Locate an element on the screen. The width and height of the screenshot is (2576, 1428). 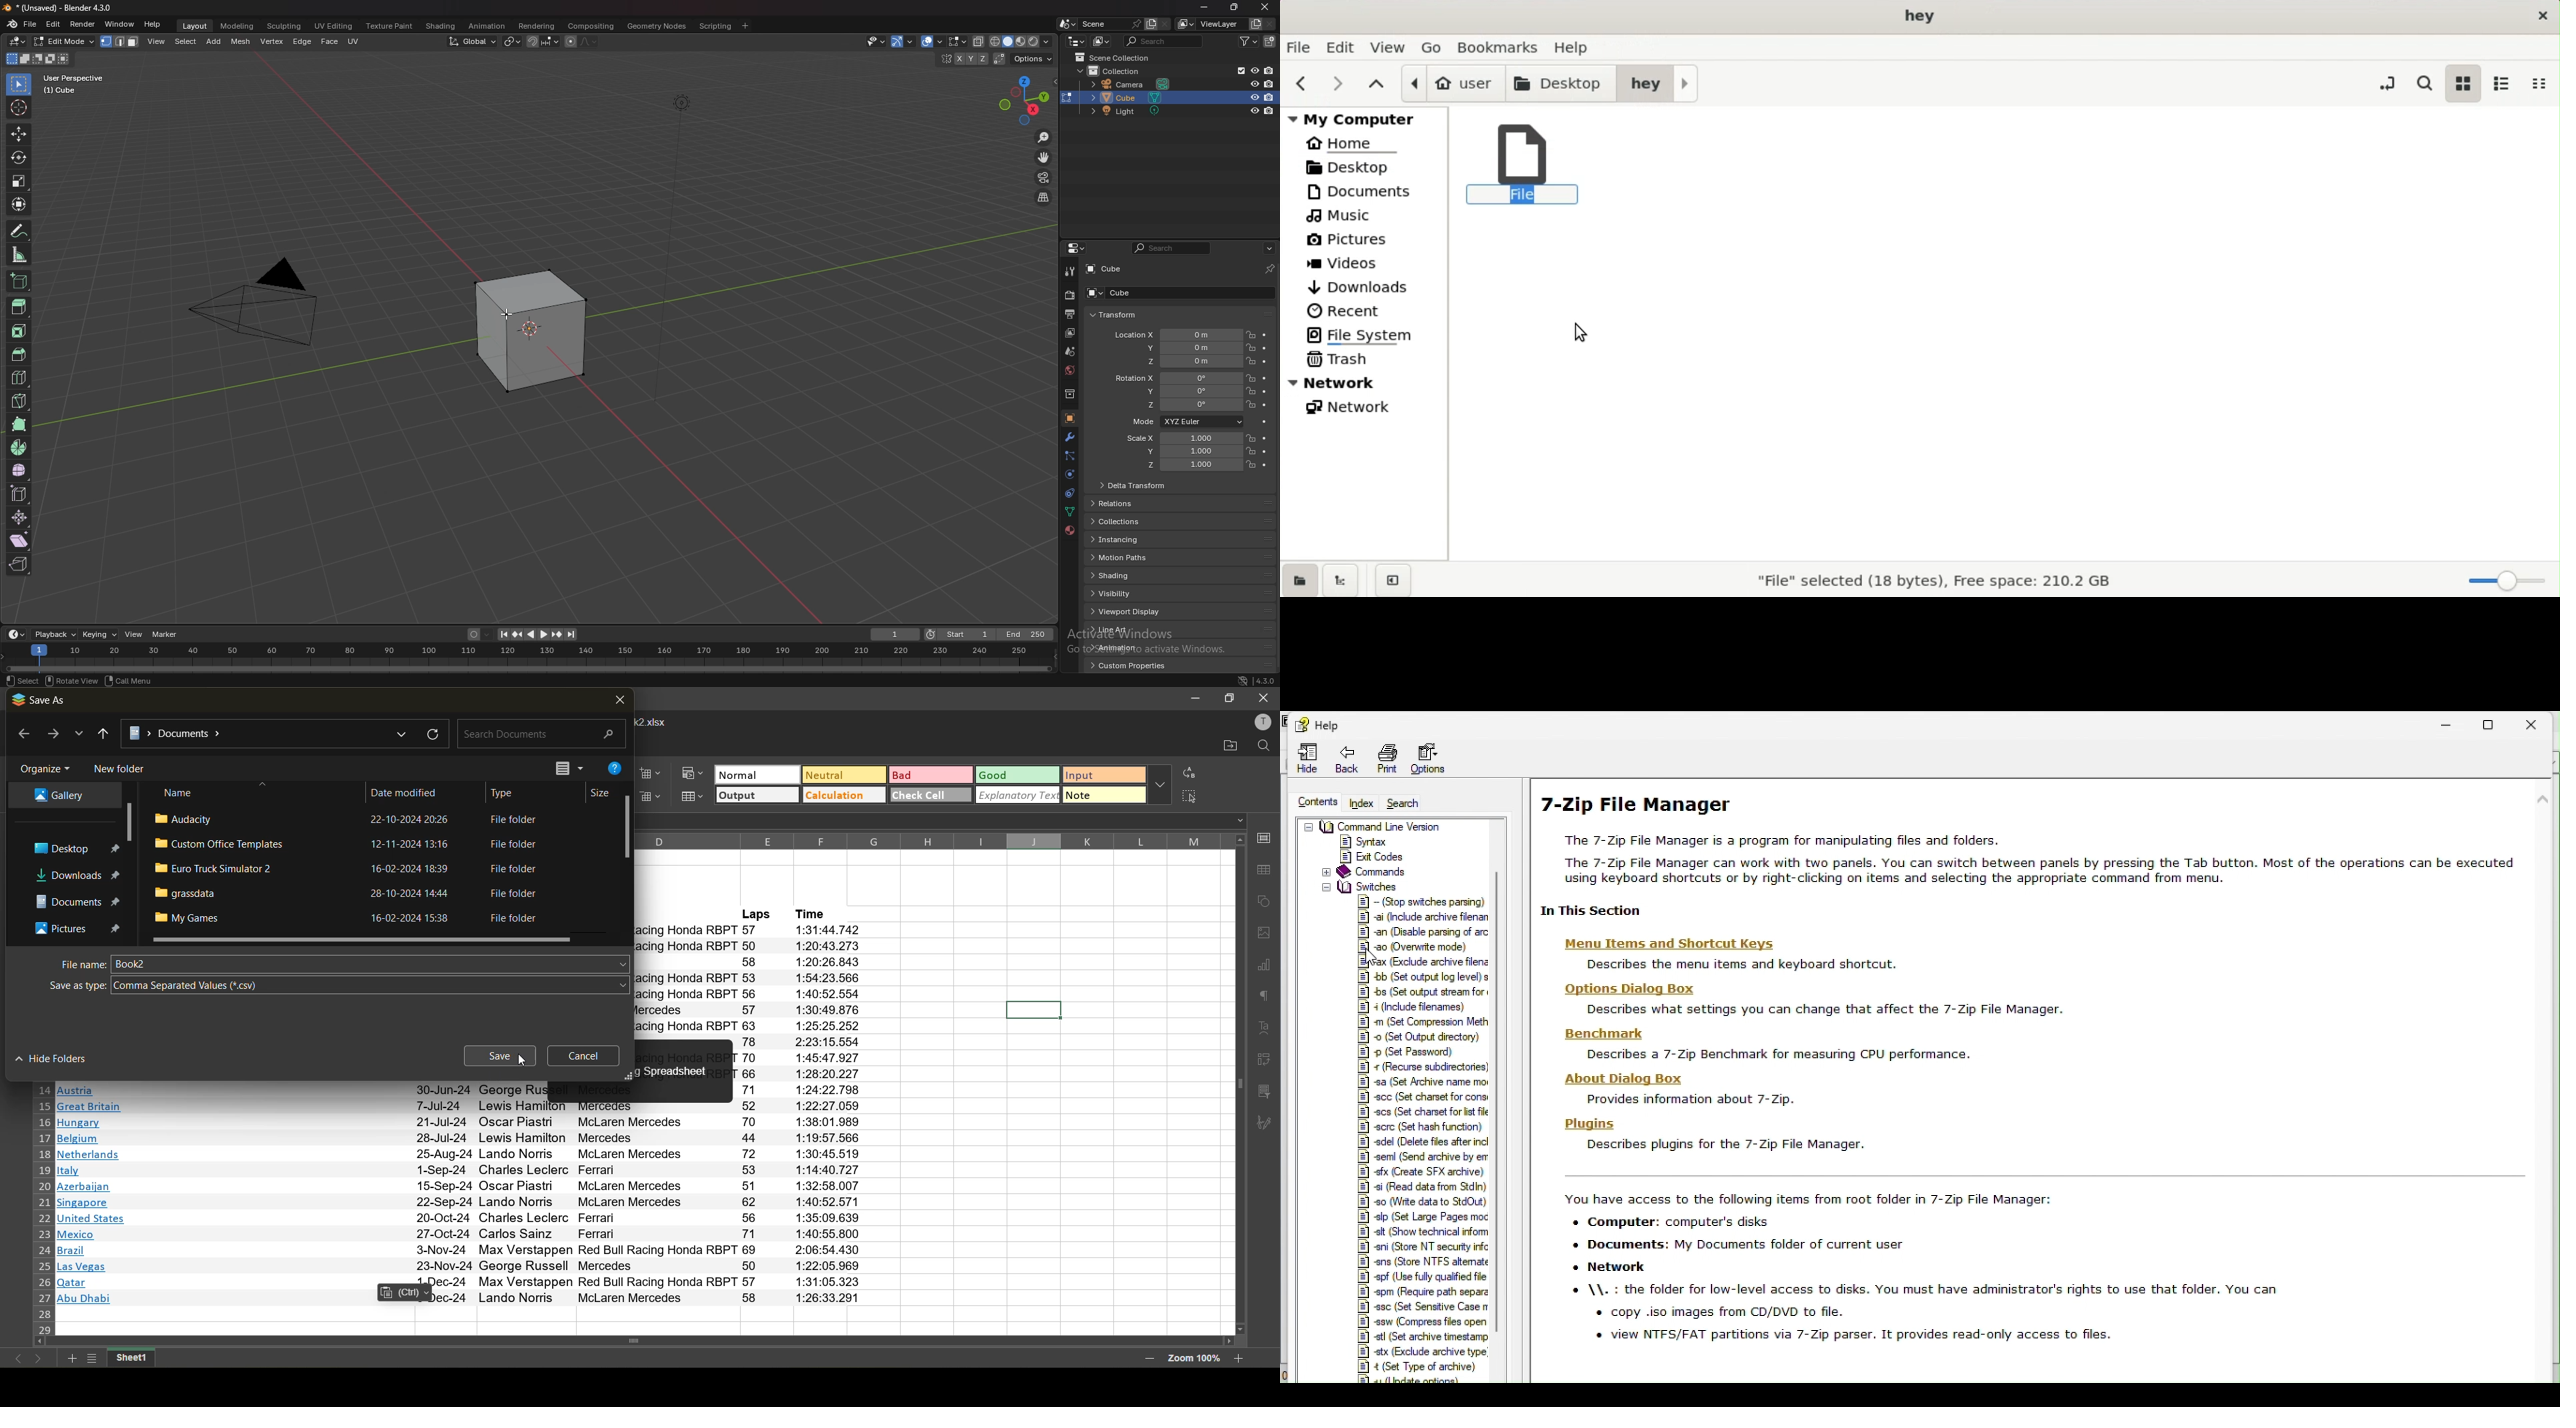
profile is located at coordinates (1263, 720).